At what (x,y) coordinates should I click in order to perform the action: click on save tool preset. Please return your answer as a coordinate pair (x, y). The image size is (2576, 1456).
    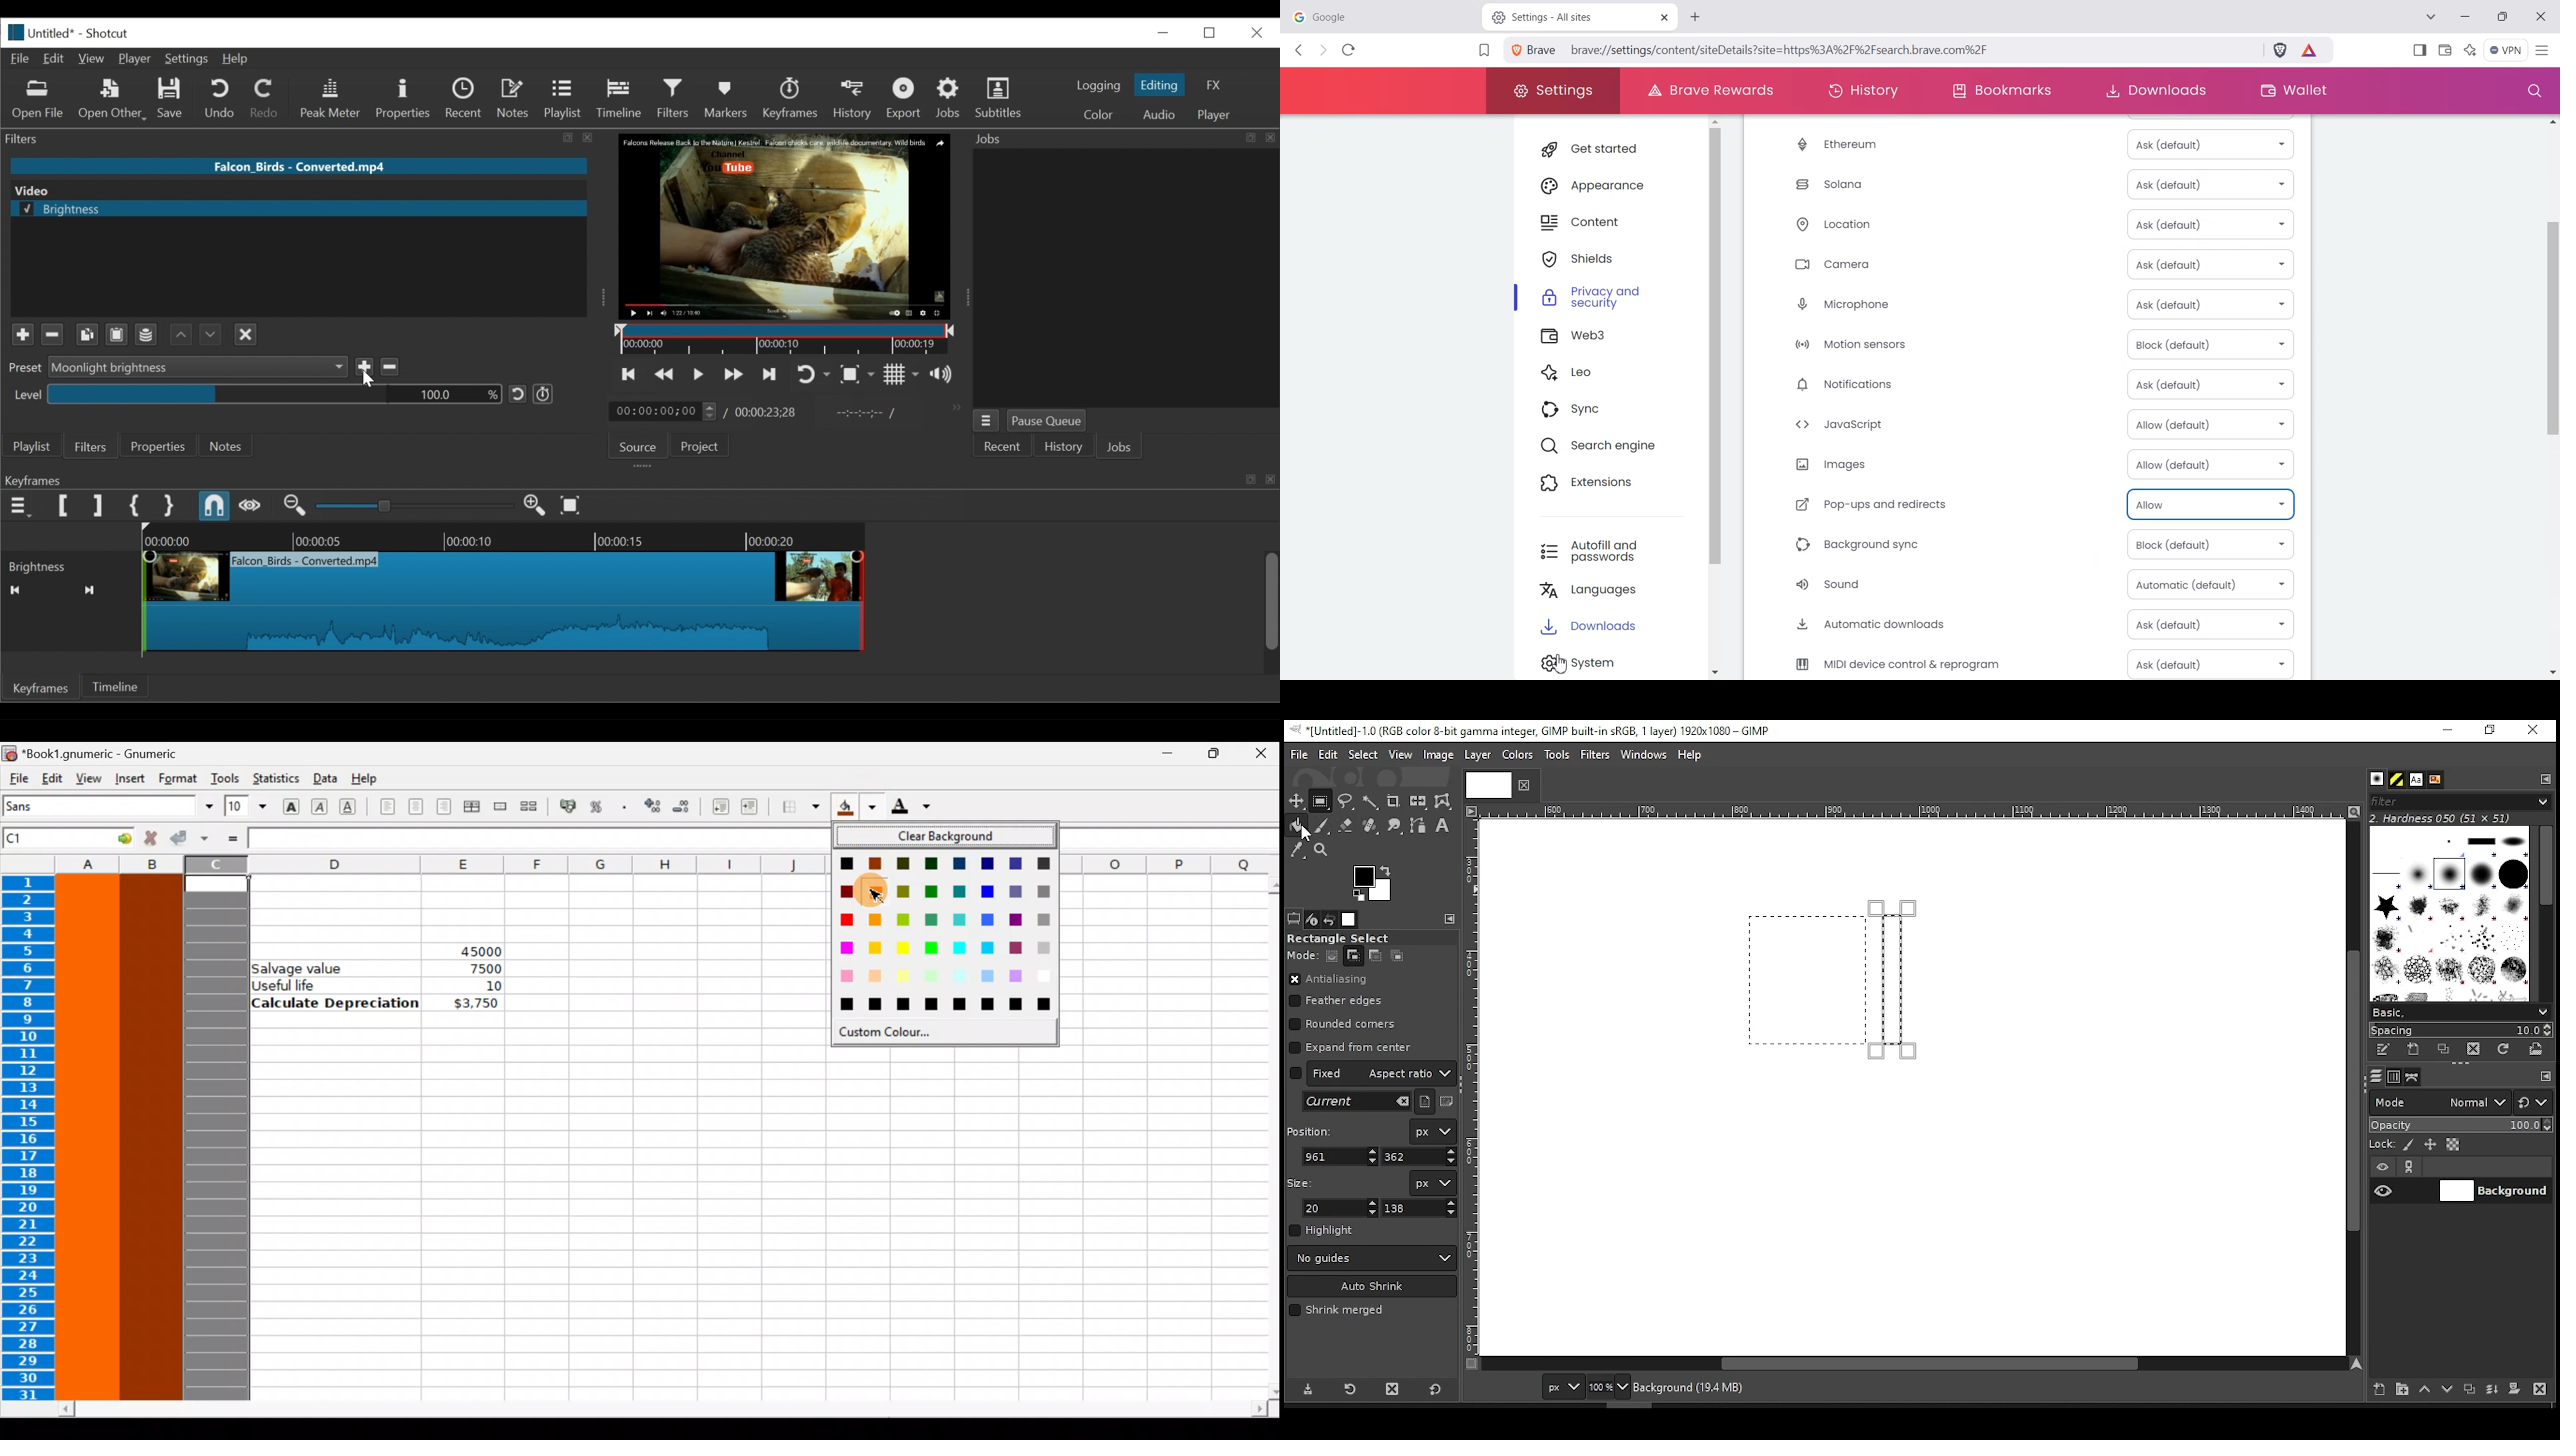
    Looking at the image, I should click on (1310, 1388).